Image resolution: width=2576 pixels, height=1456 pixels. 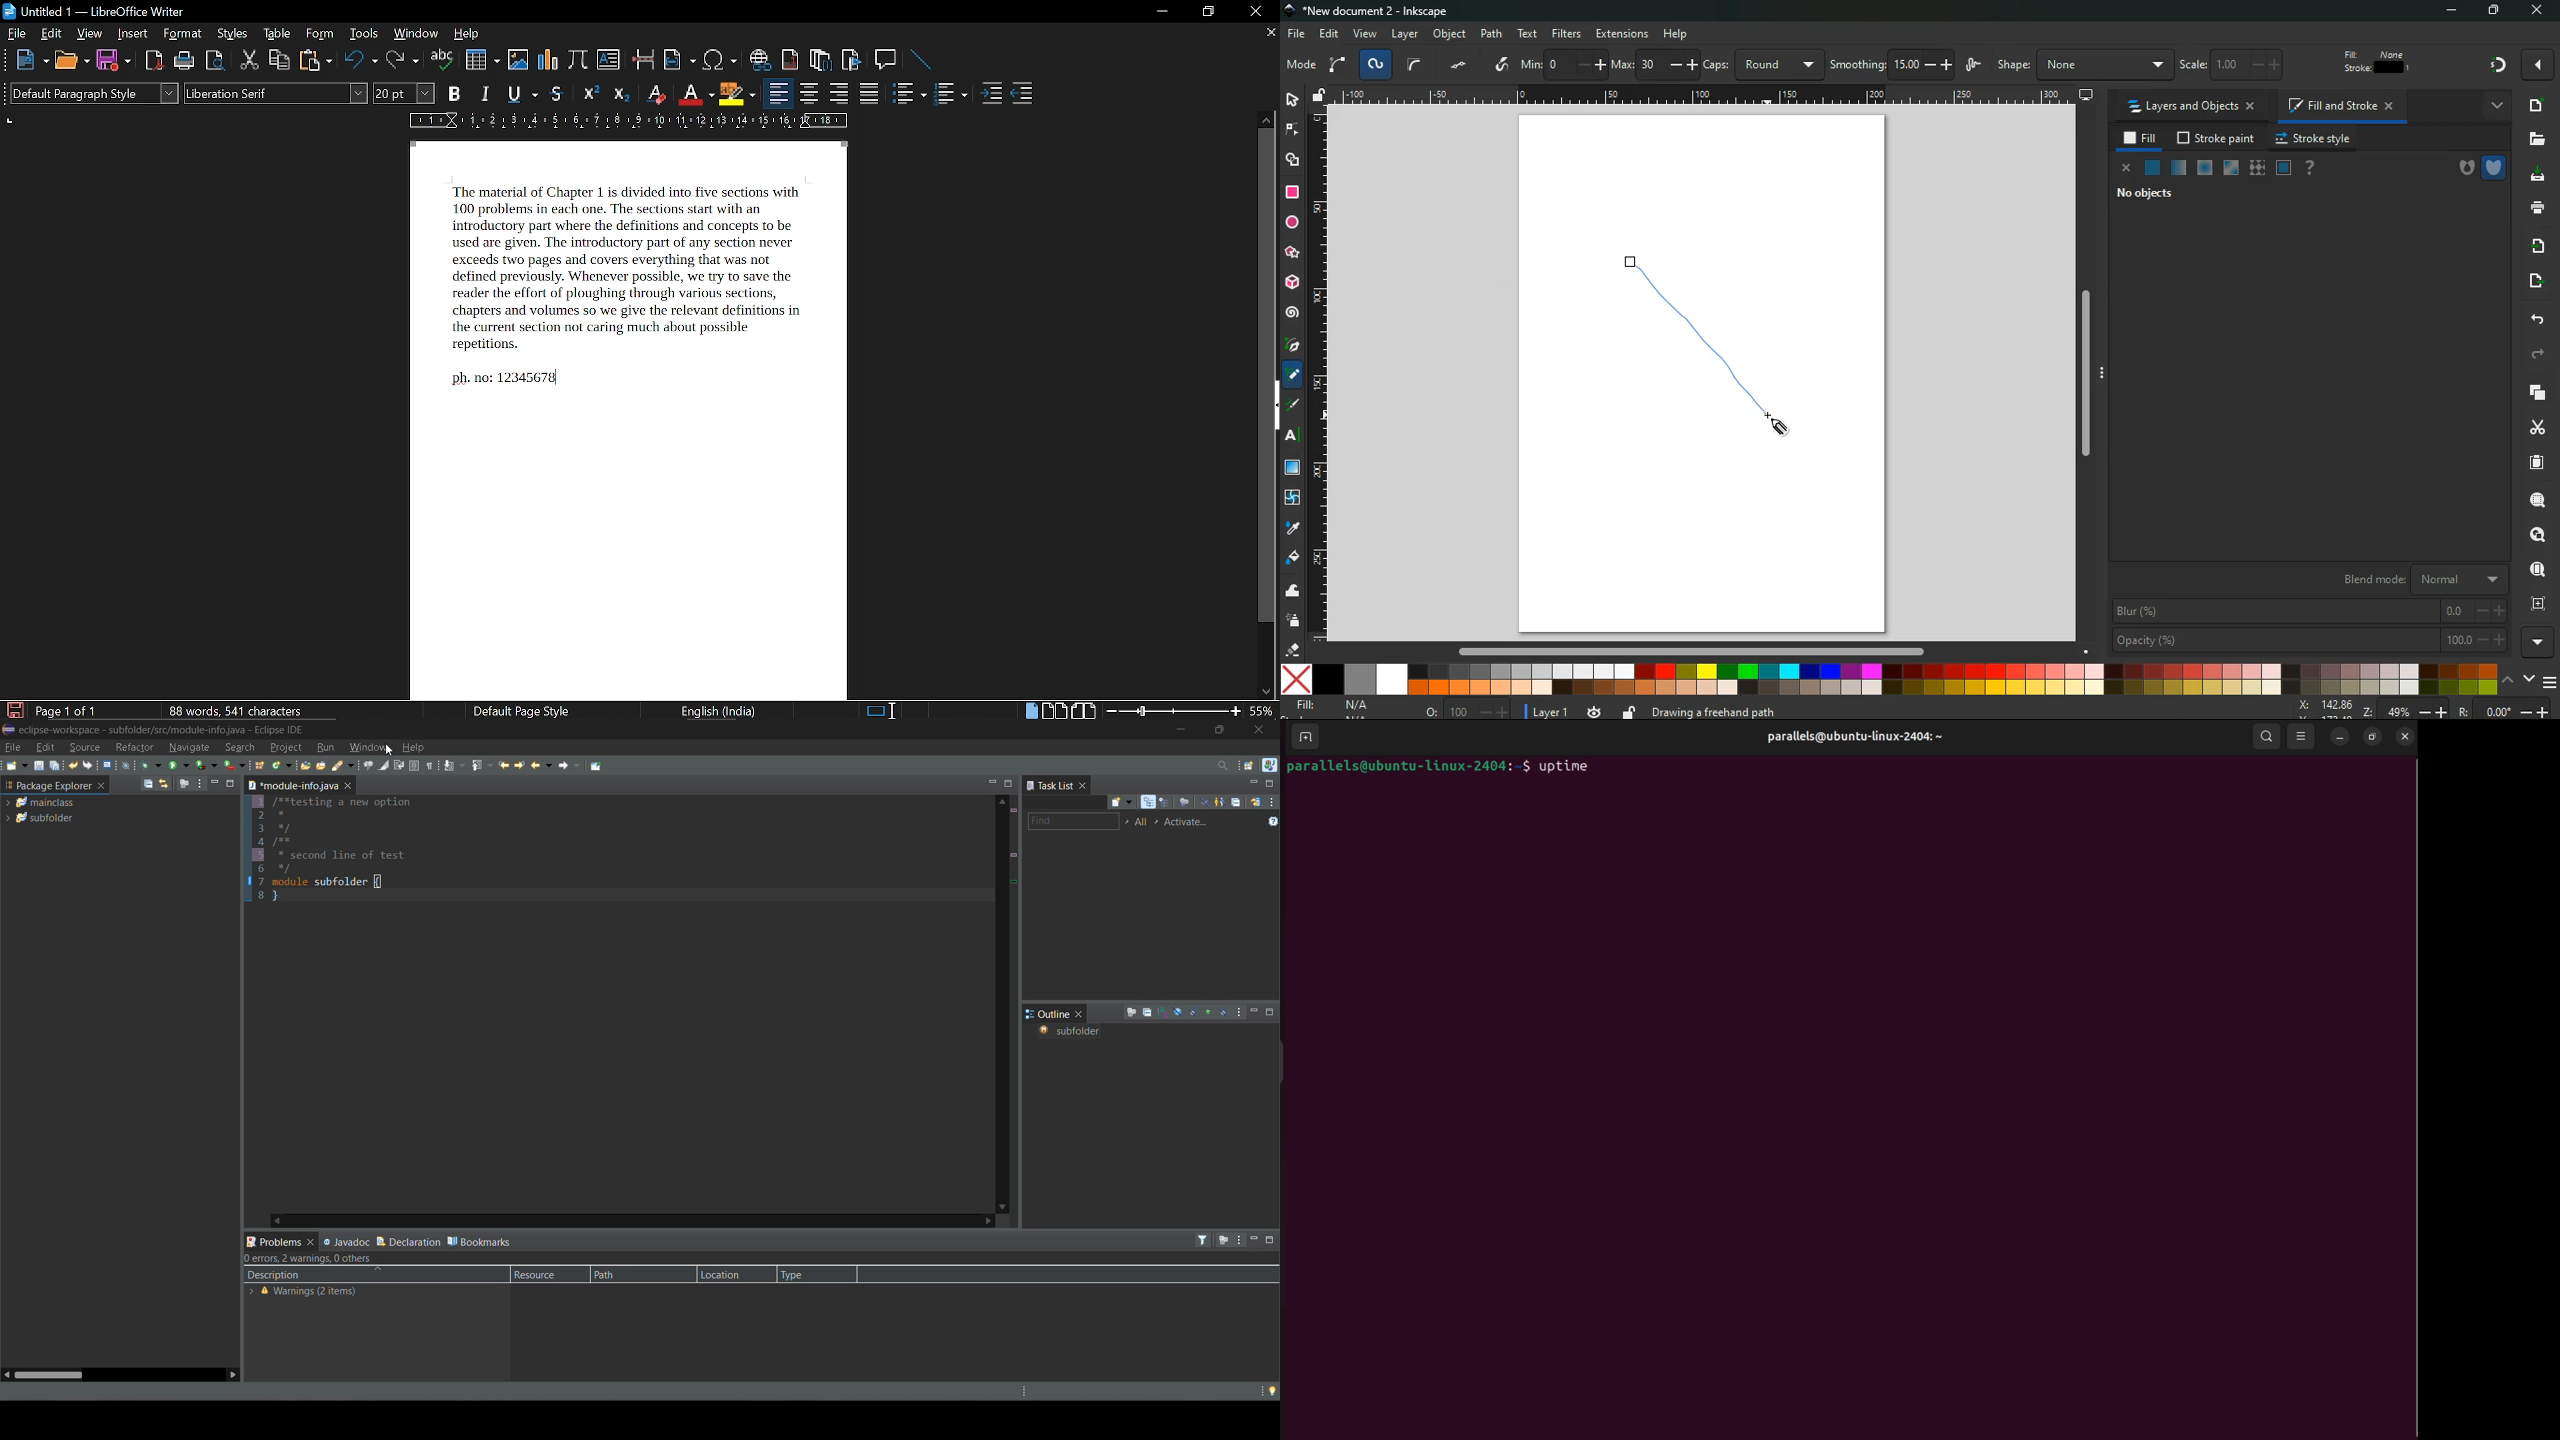 I want to click on decrease indent, so click(x=1024, y=96).